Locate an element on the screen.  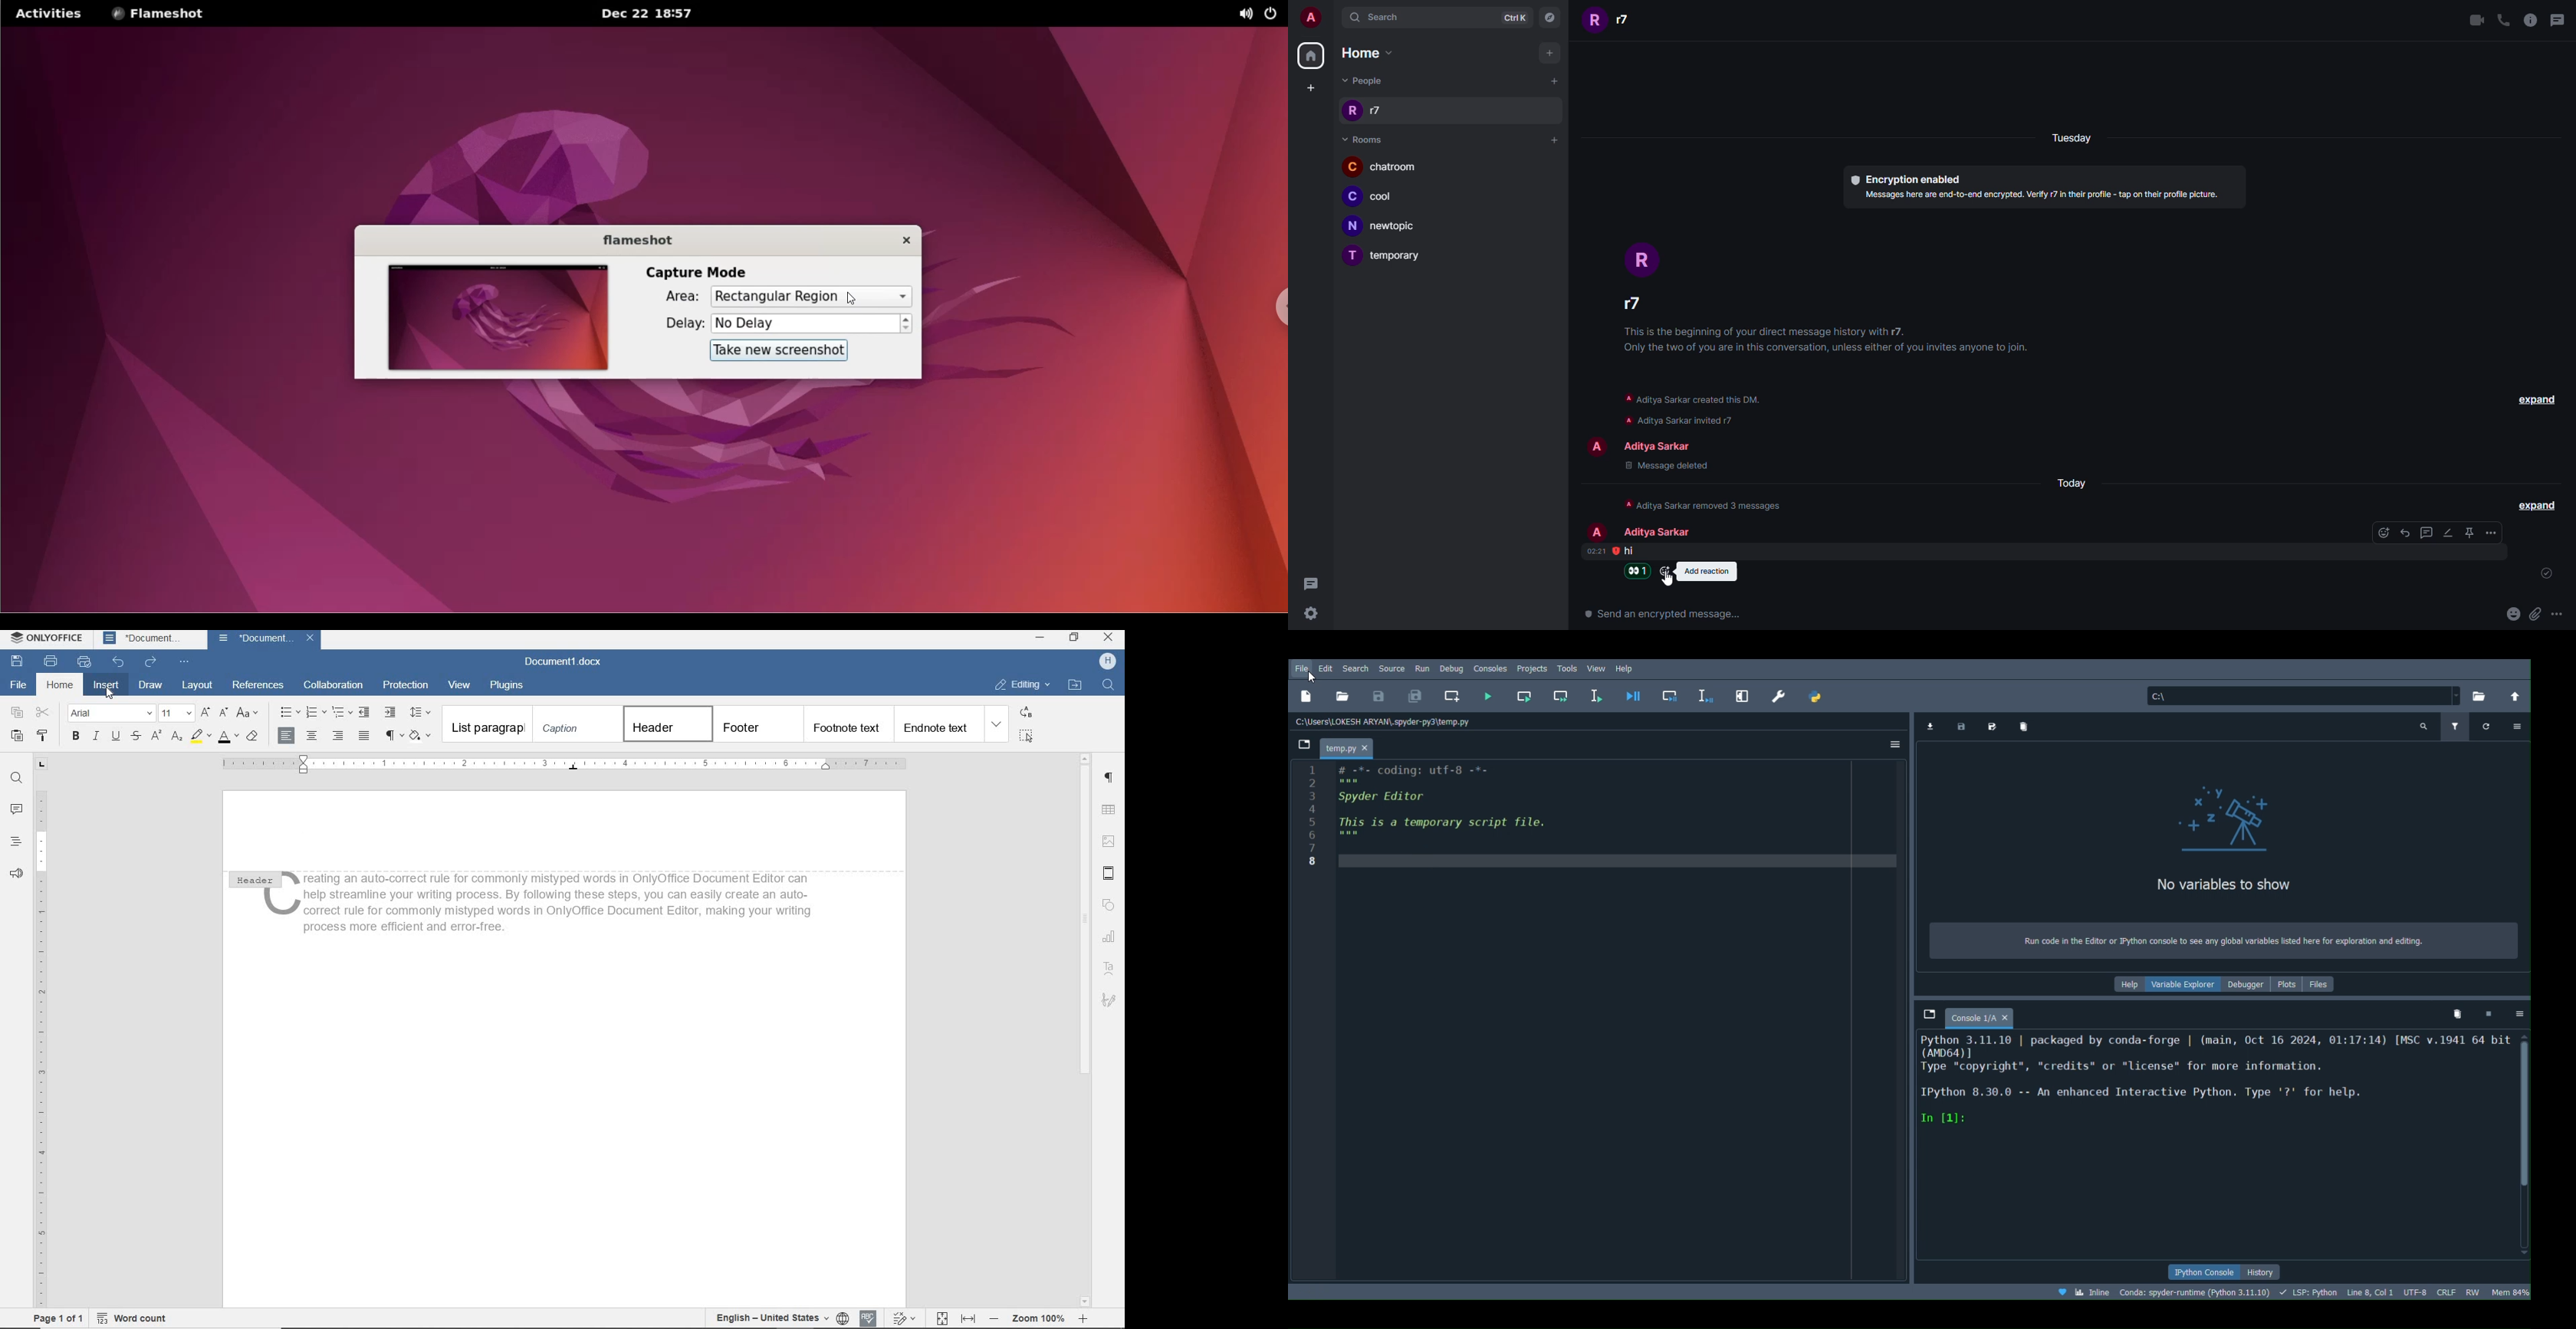
screenshot preview is located at coordinates (495, 319).